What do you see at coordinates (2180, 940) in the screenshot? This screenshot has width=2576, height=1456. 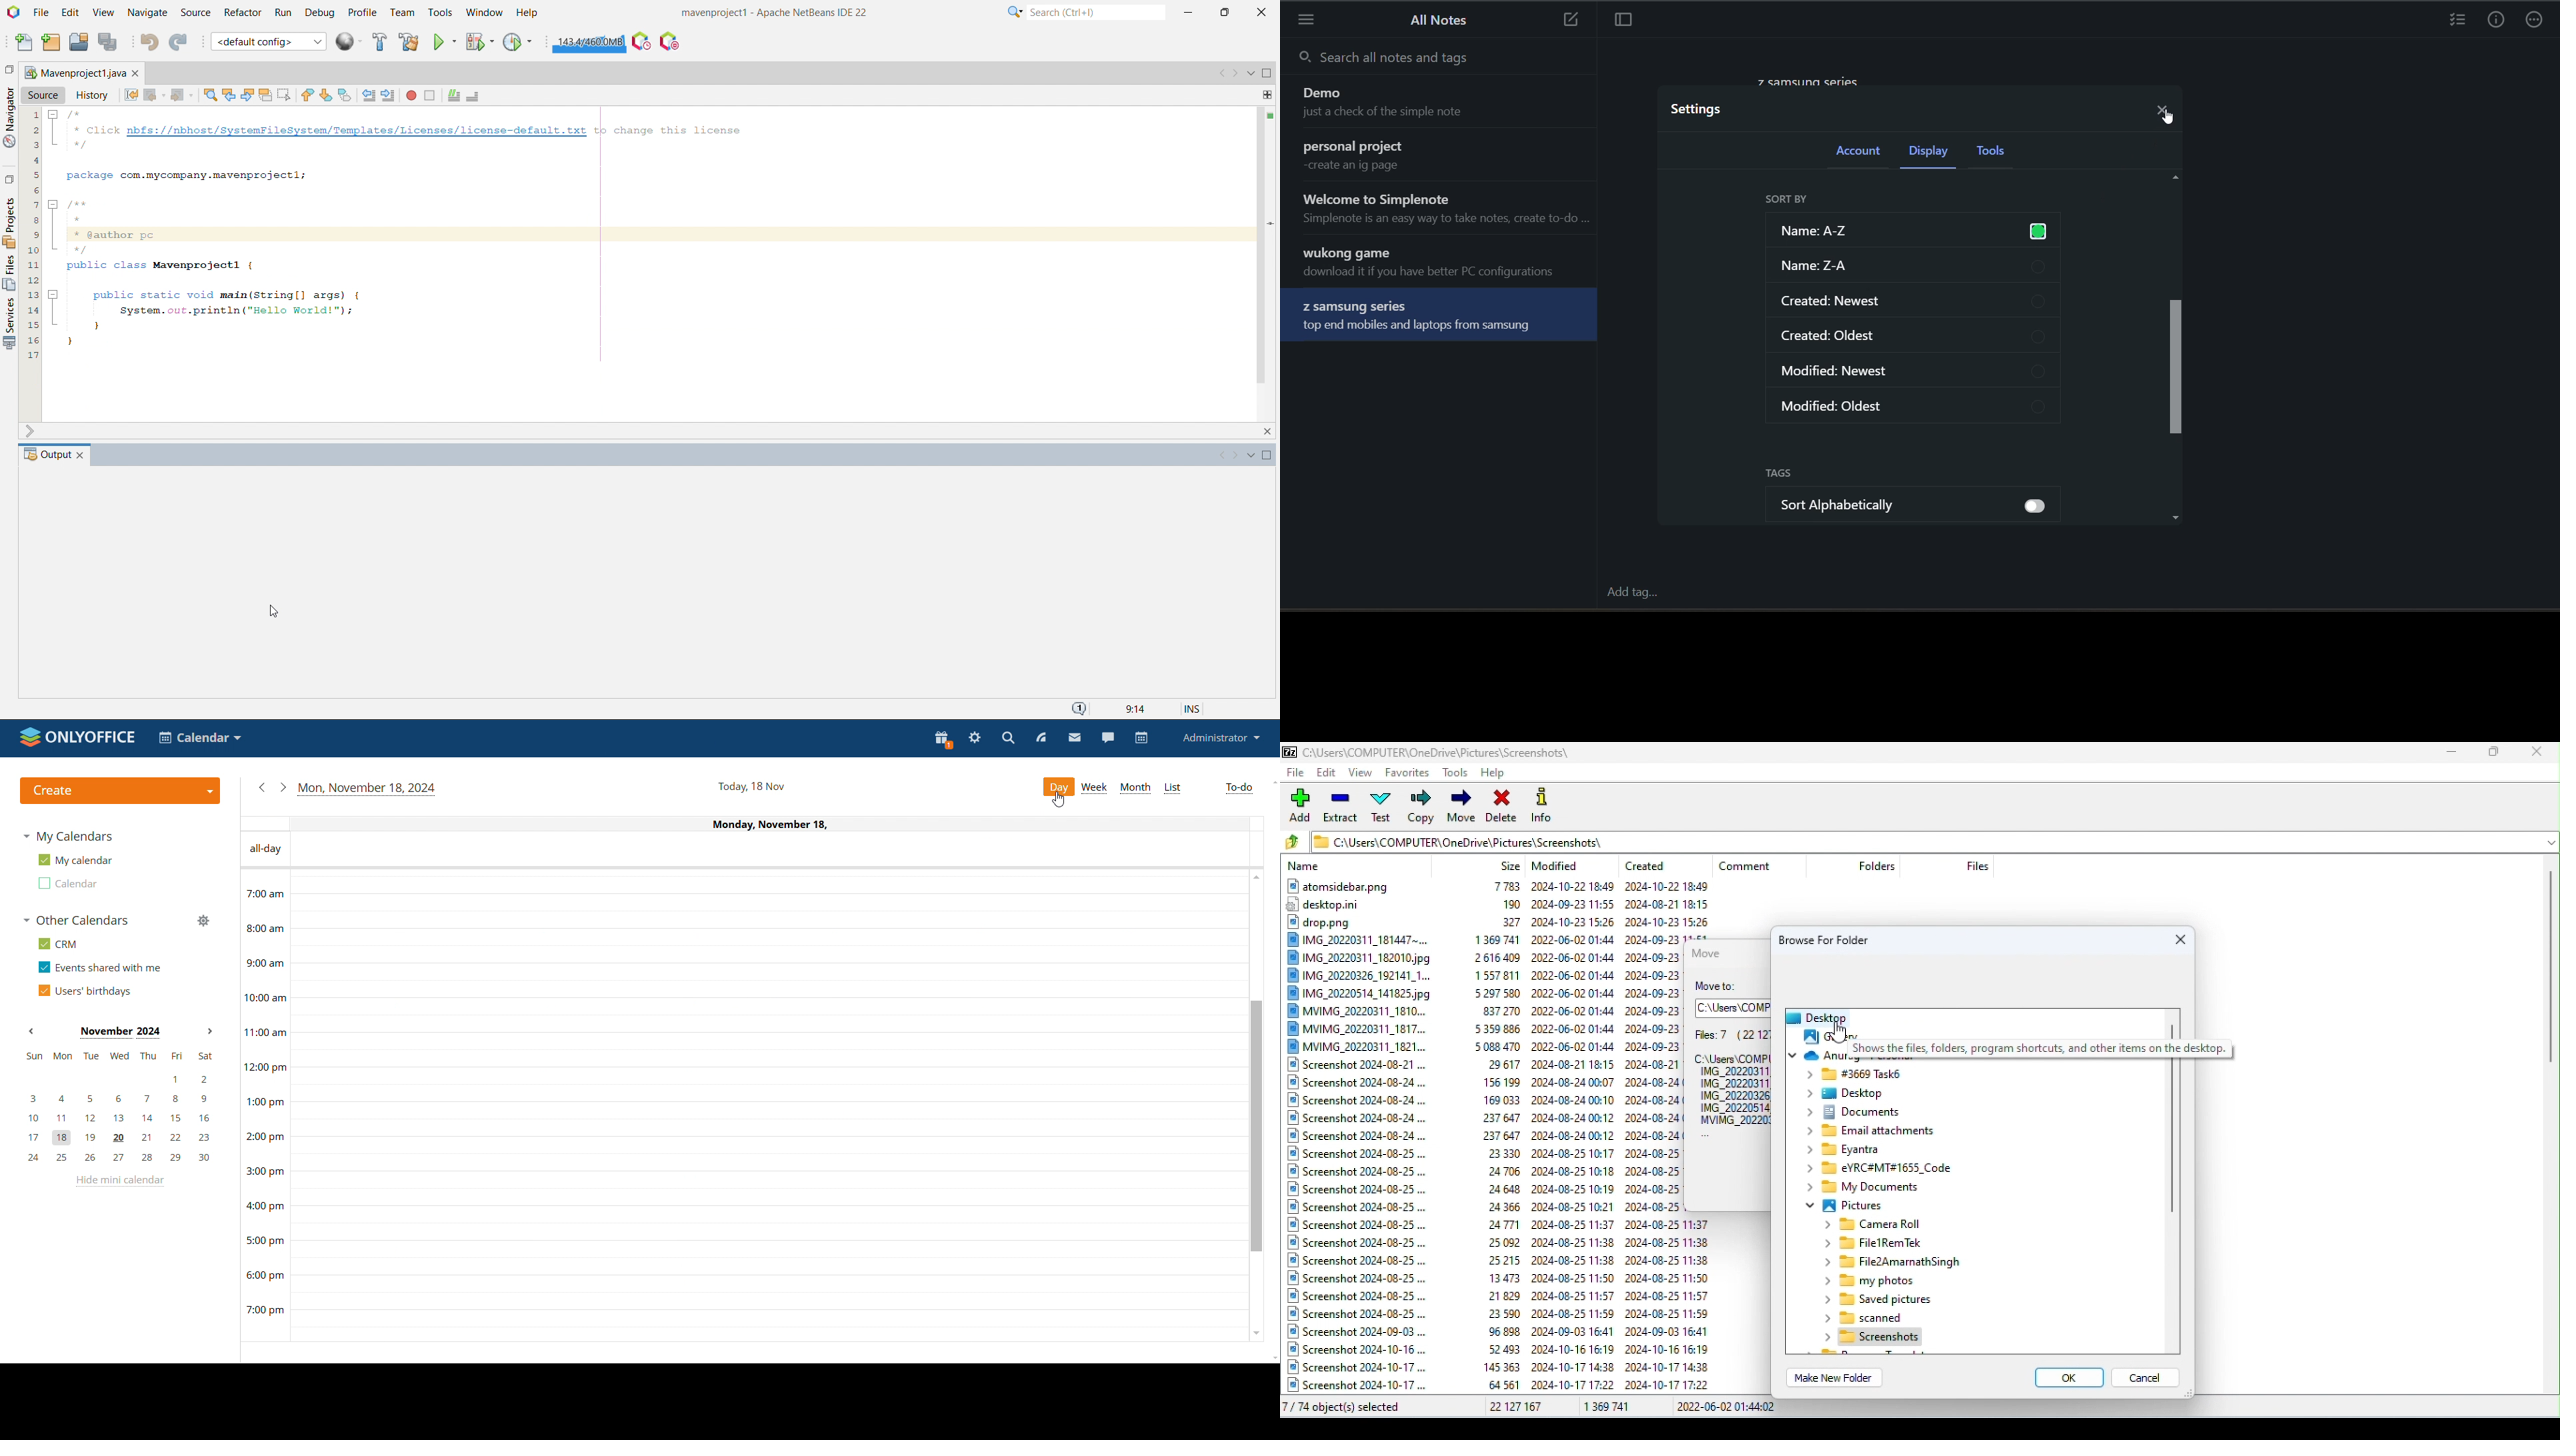 I see `Close` at bounding box center [2180, 940].